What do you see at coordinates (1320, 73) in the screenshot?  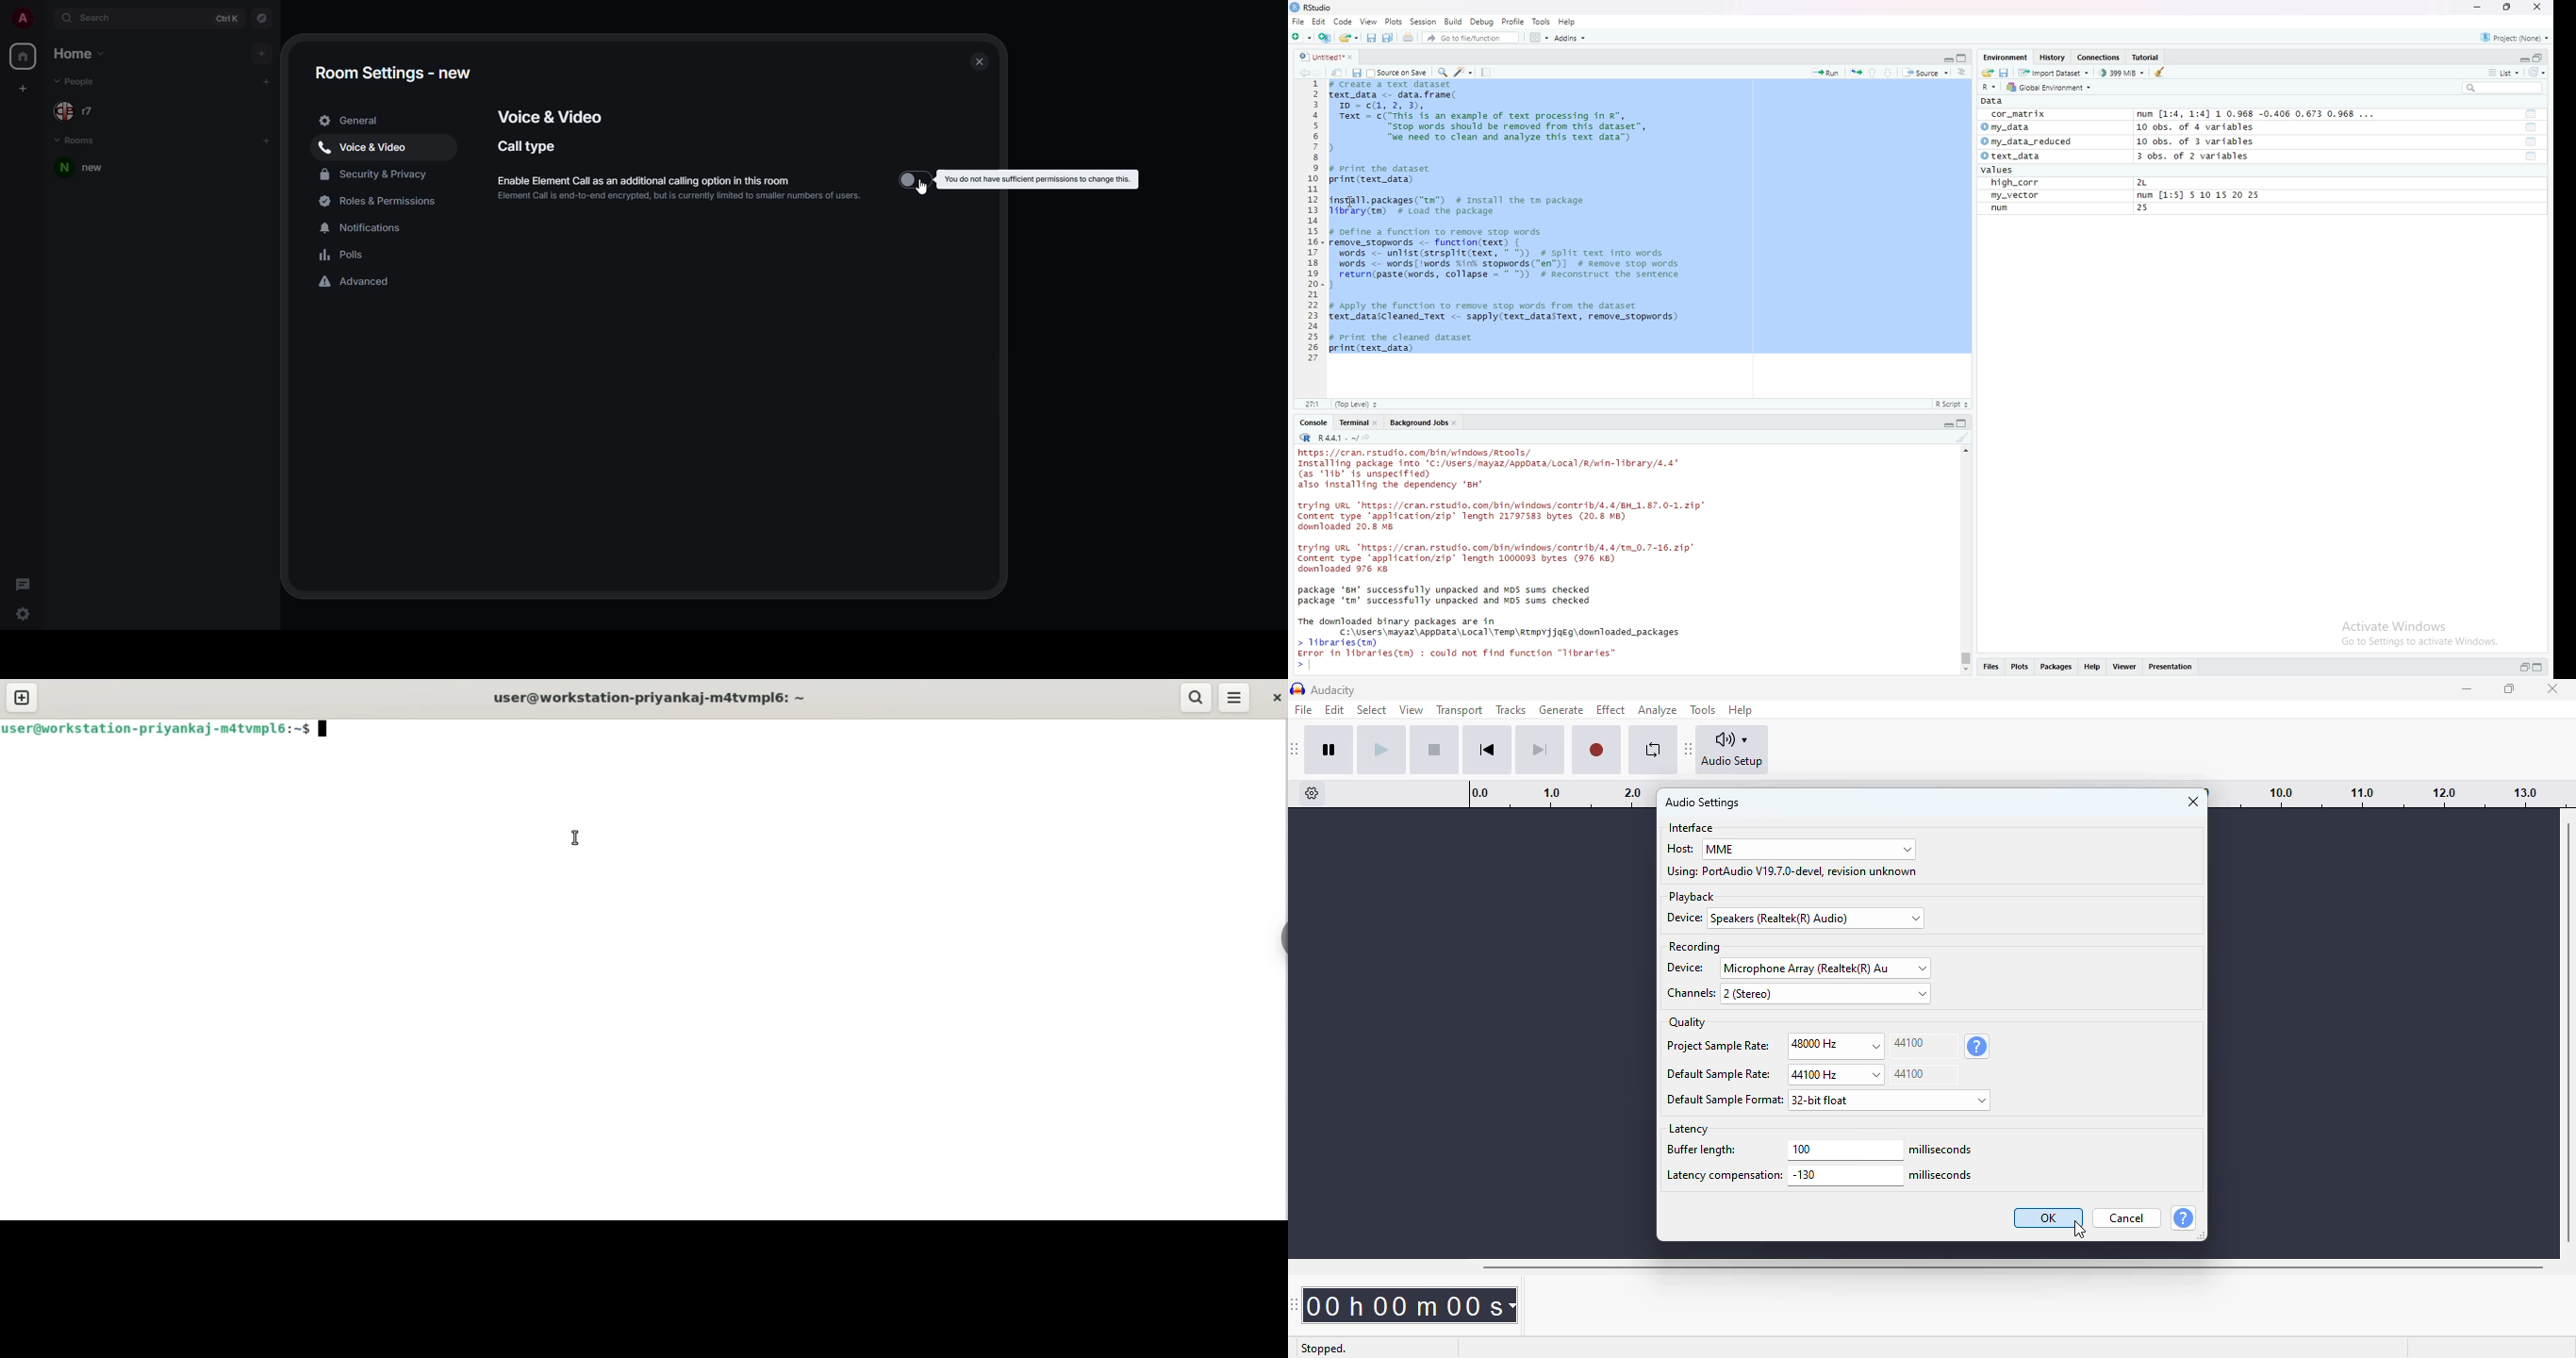 I see `go forward` at bounding box center [1320, 73].